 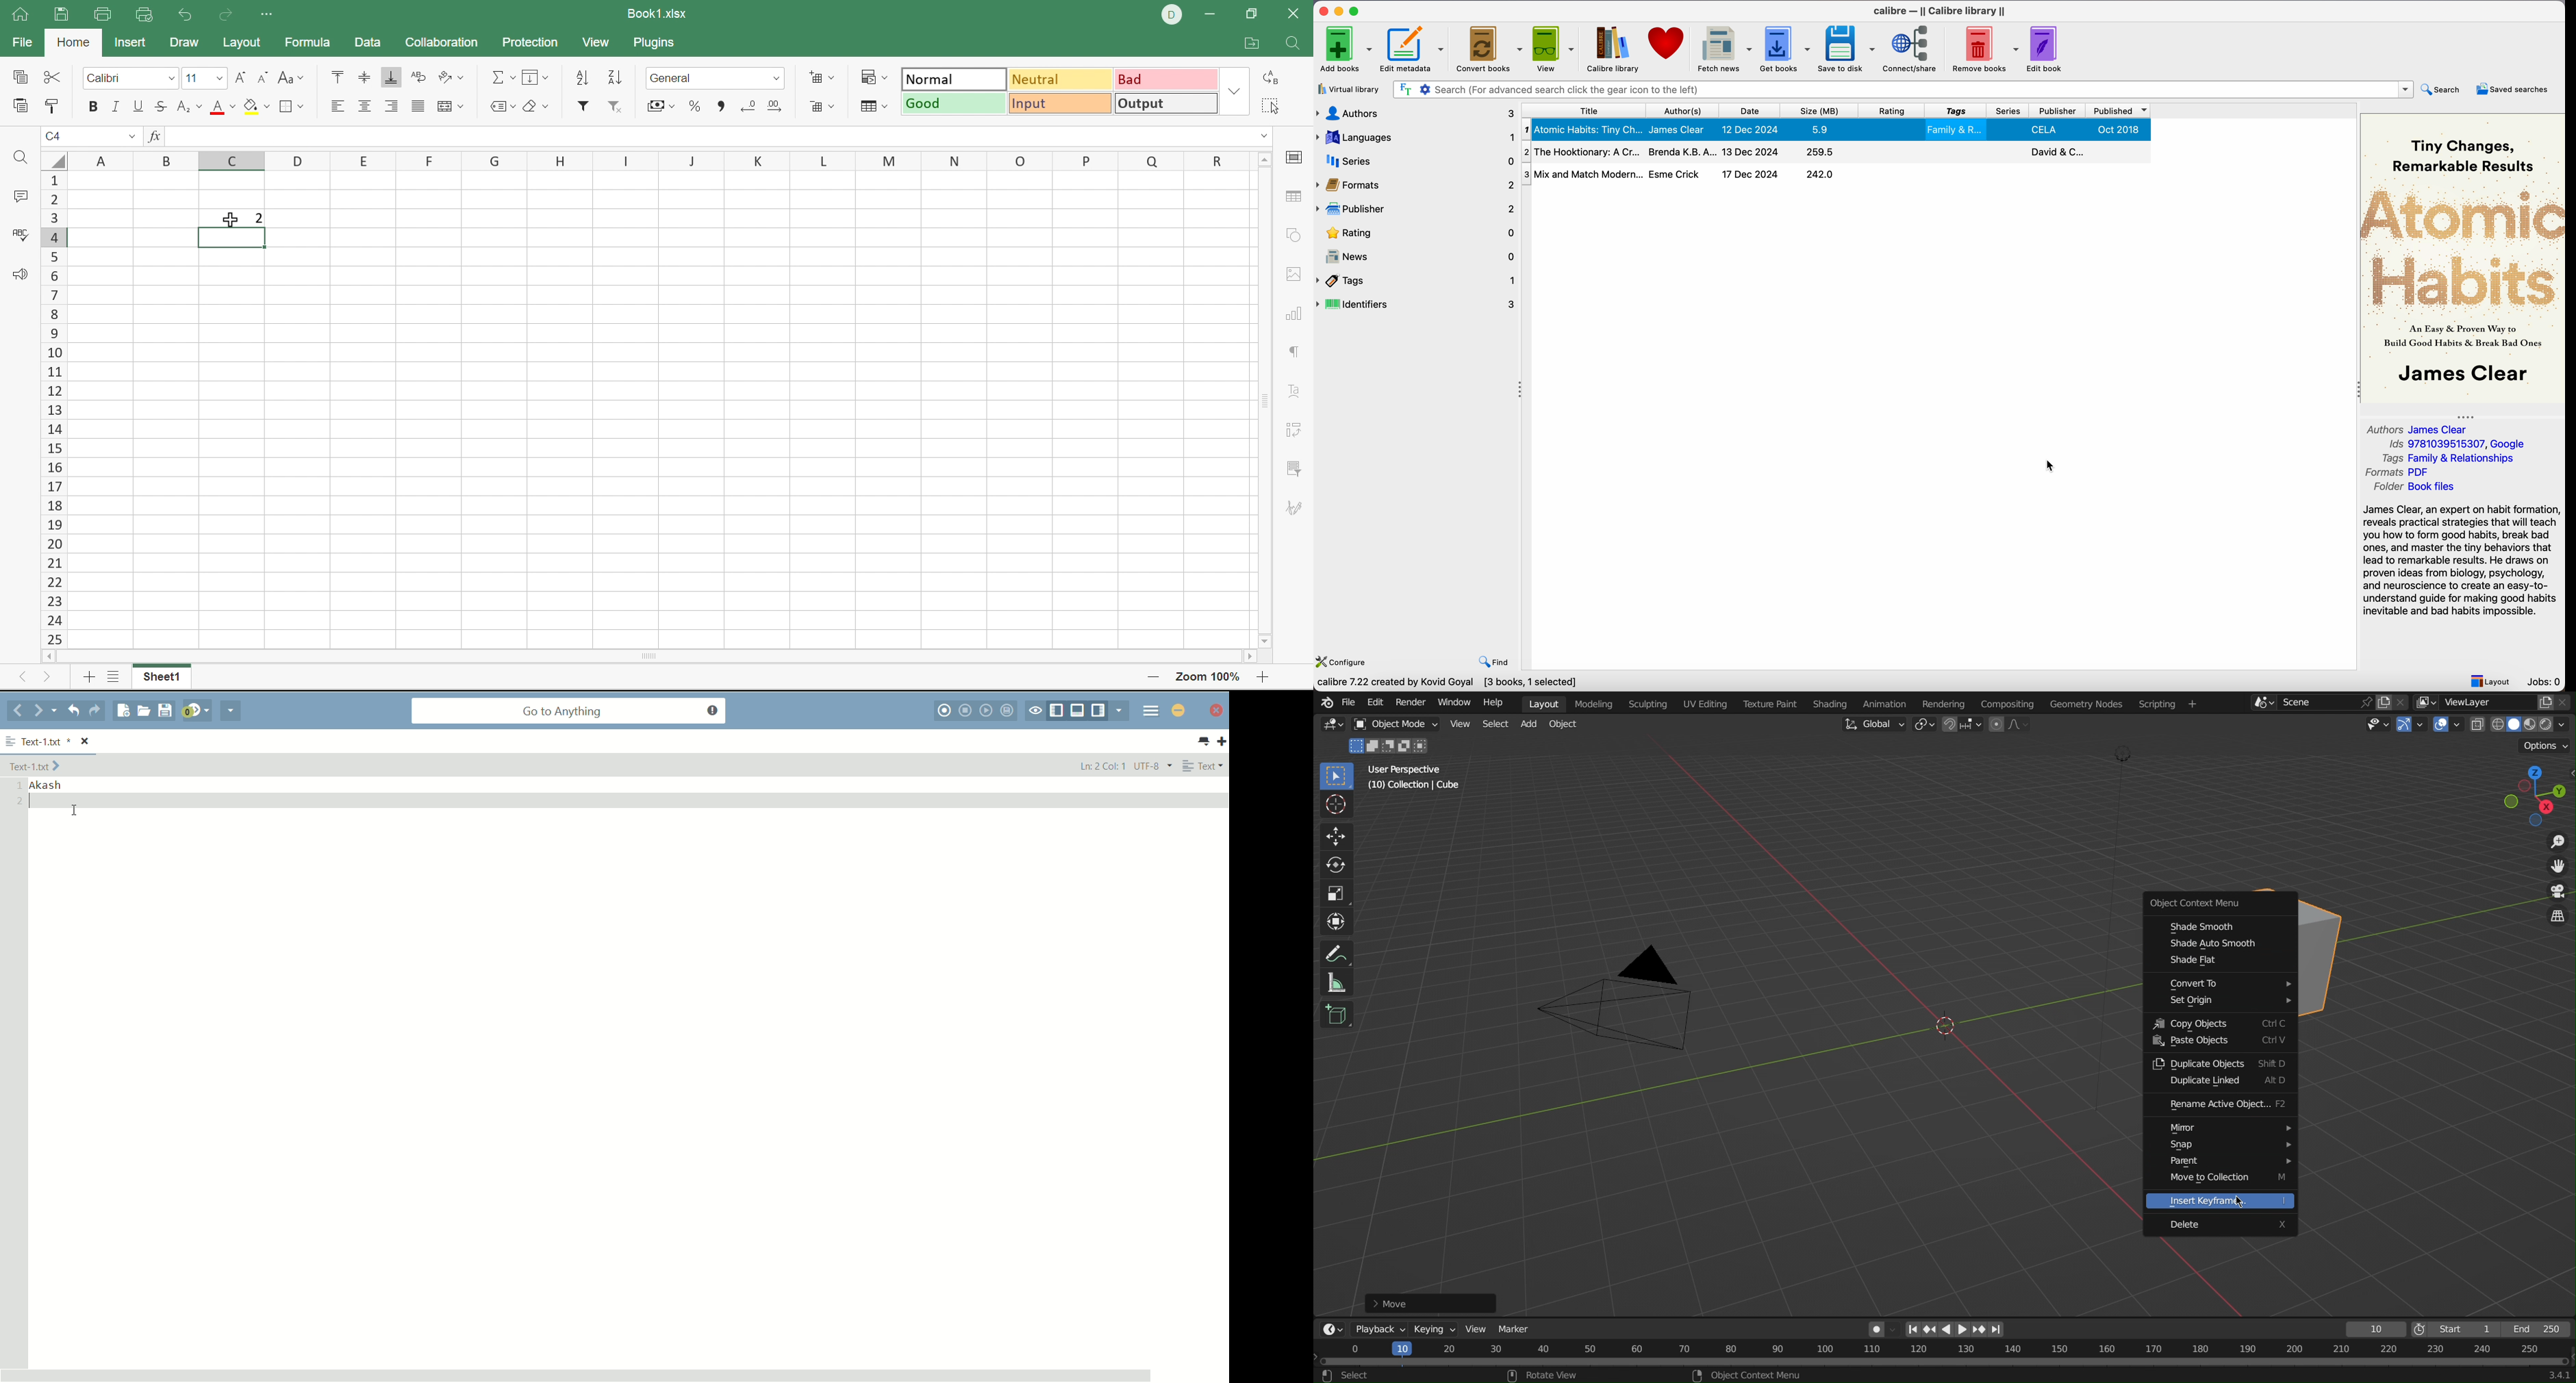 I want to click on tags, so click(x=1956, y=110).